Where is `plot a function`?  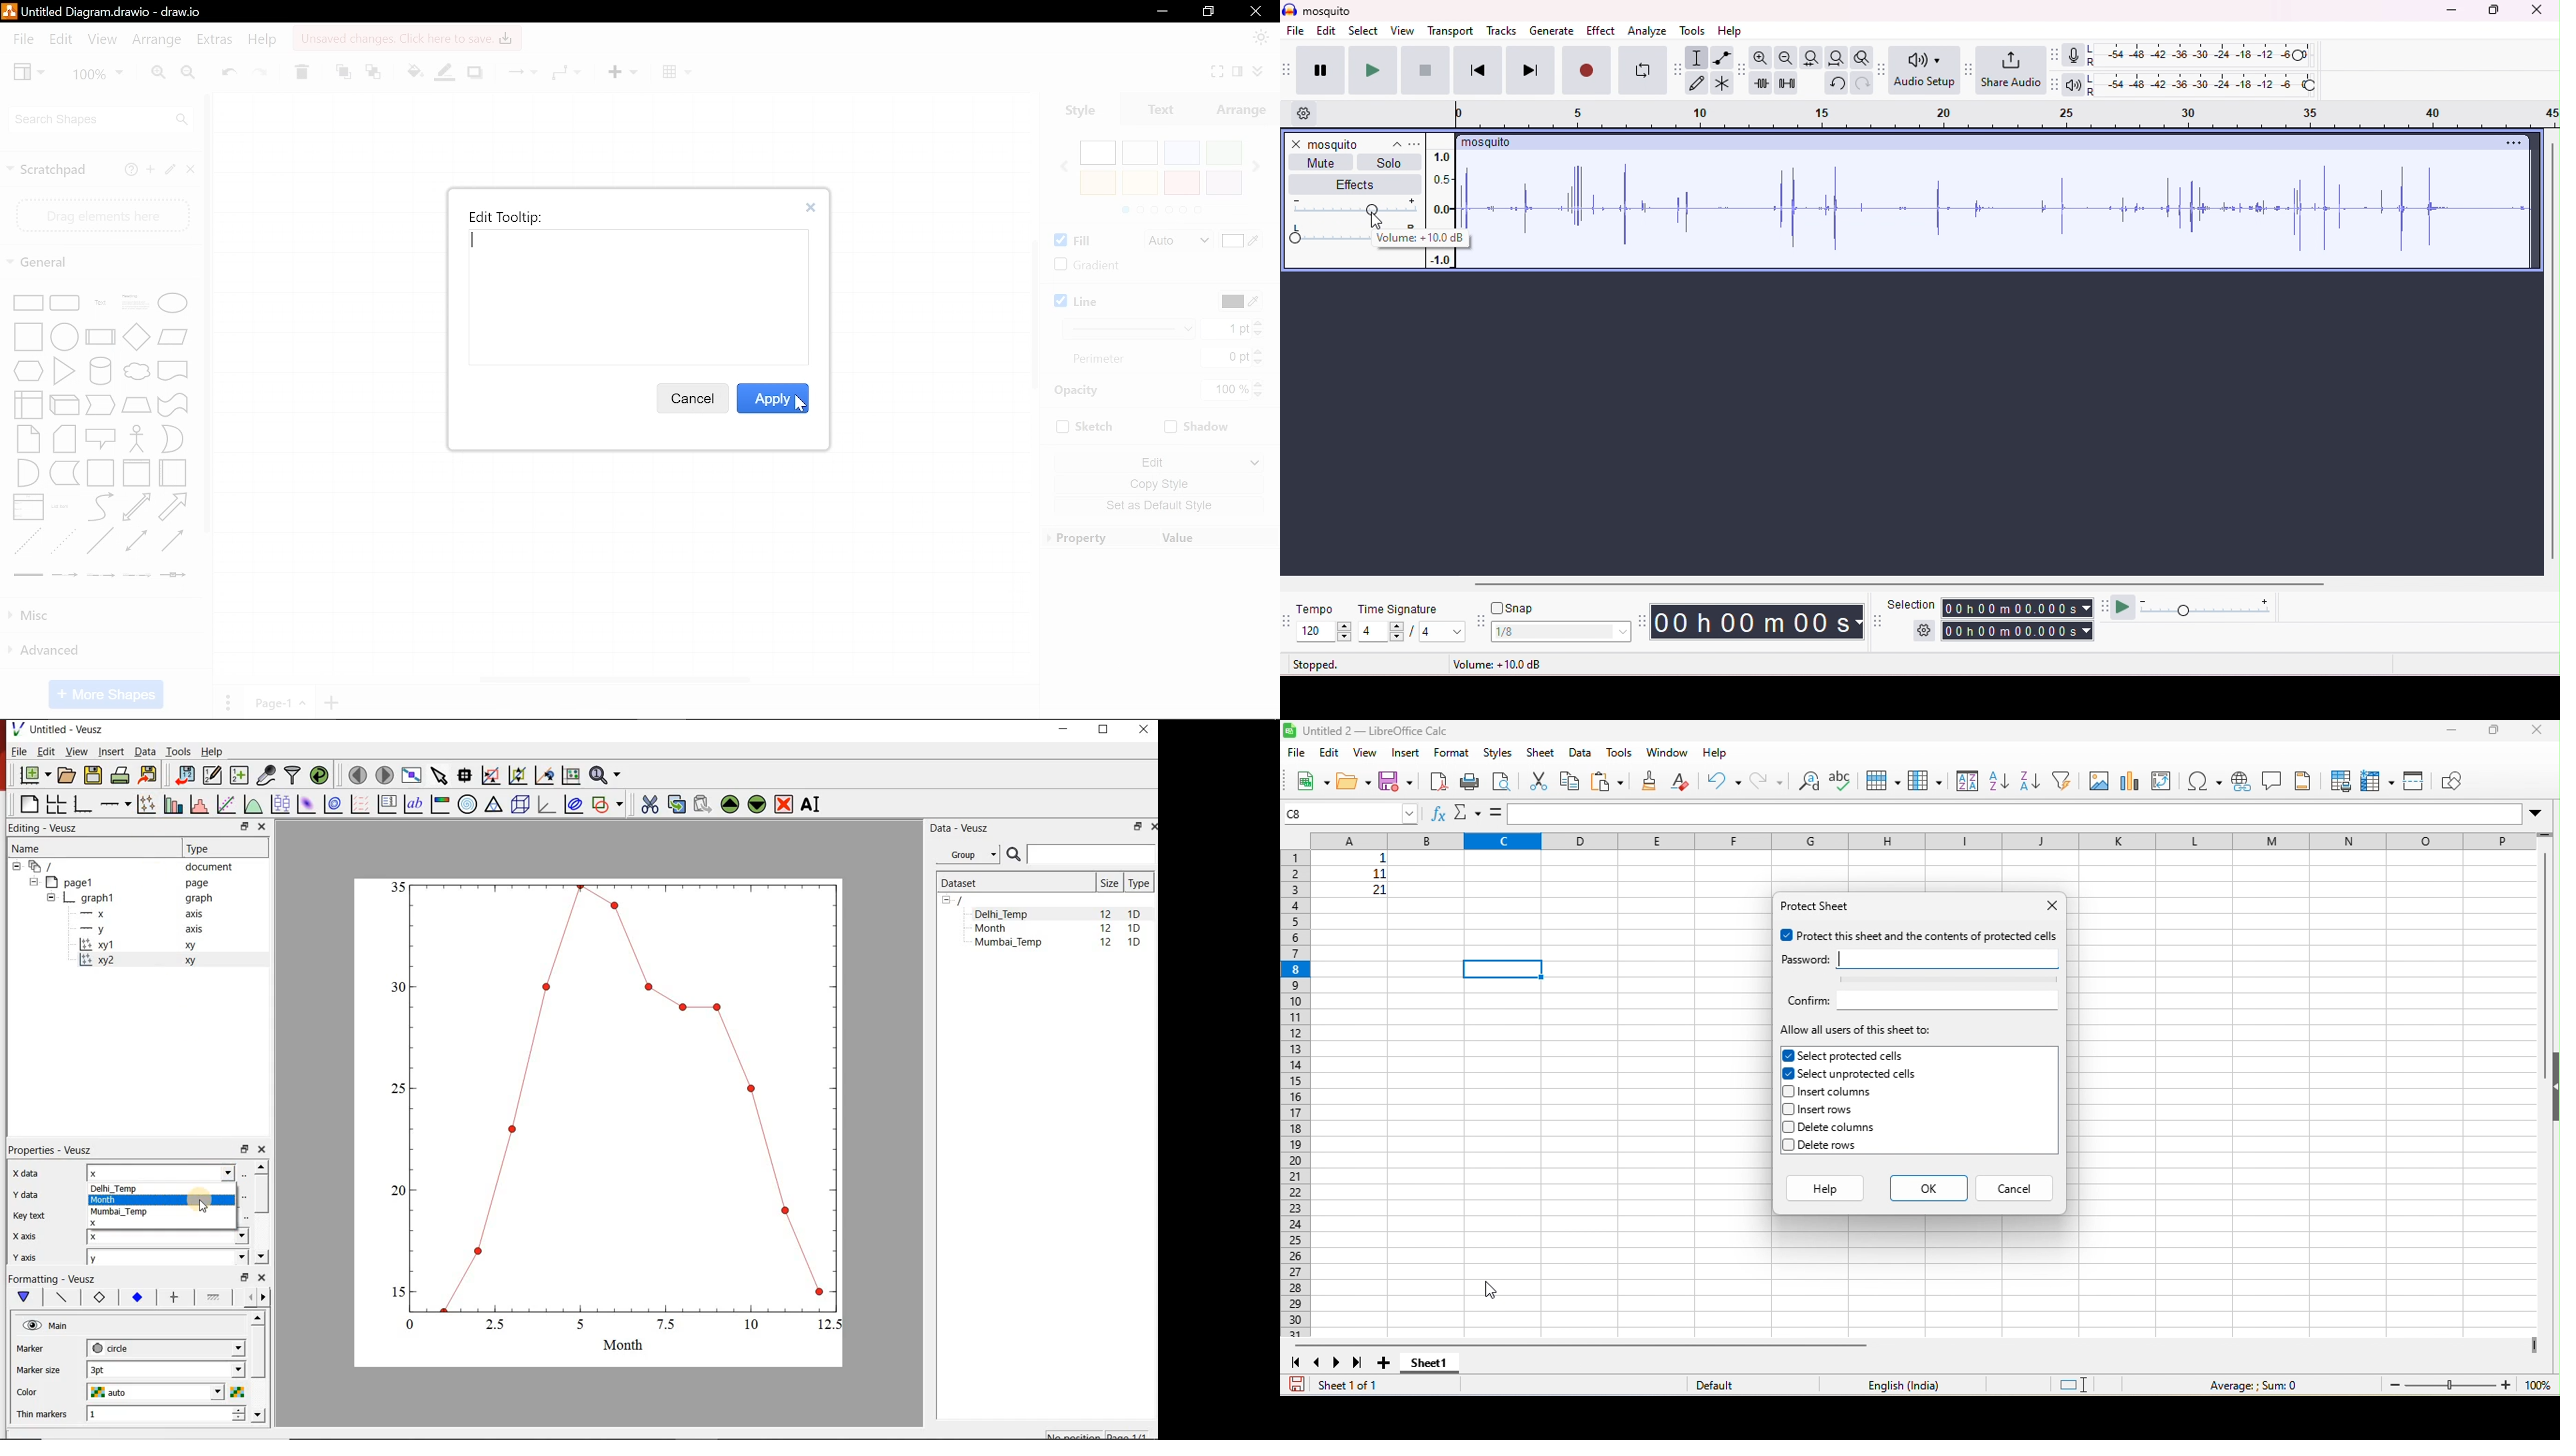
plot a function is located at coordinates (253, 804).